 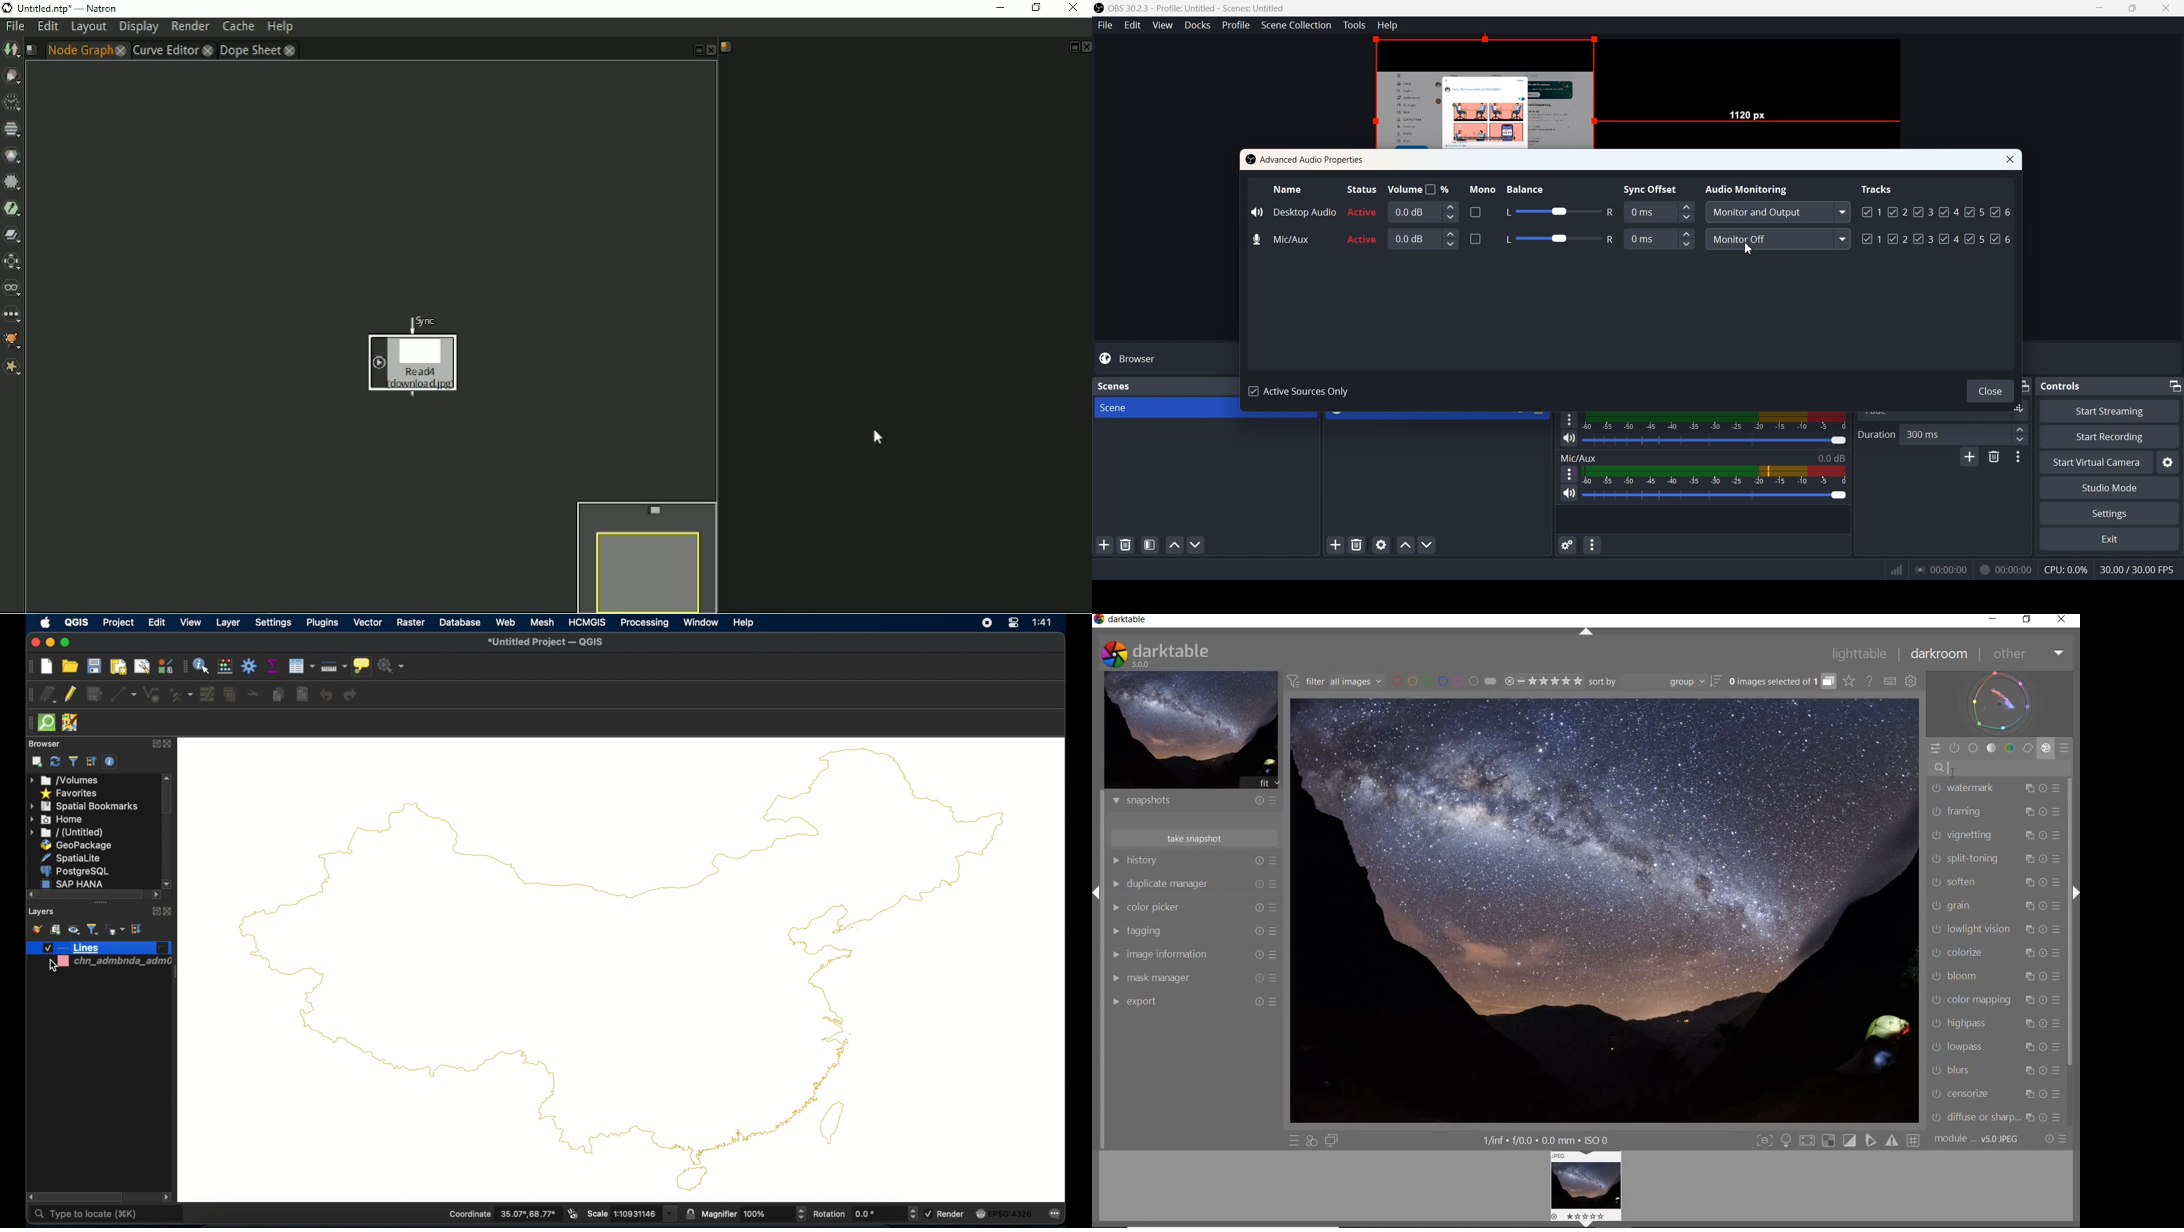 I want to click on presets and preferences, so click(x=1274, y=860).